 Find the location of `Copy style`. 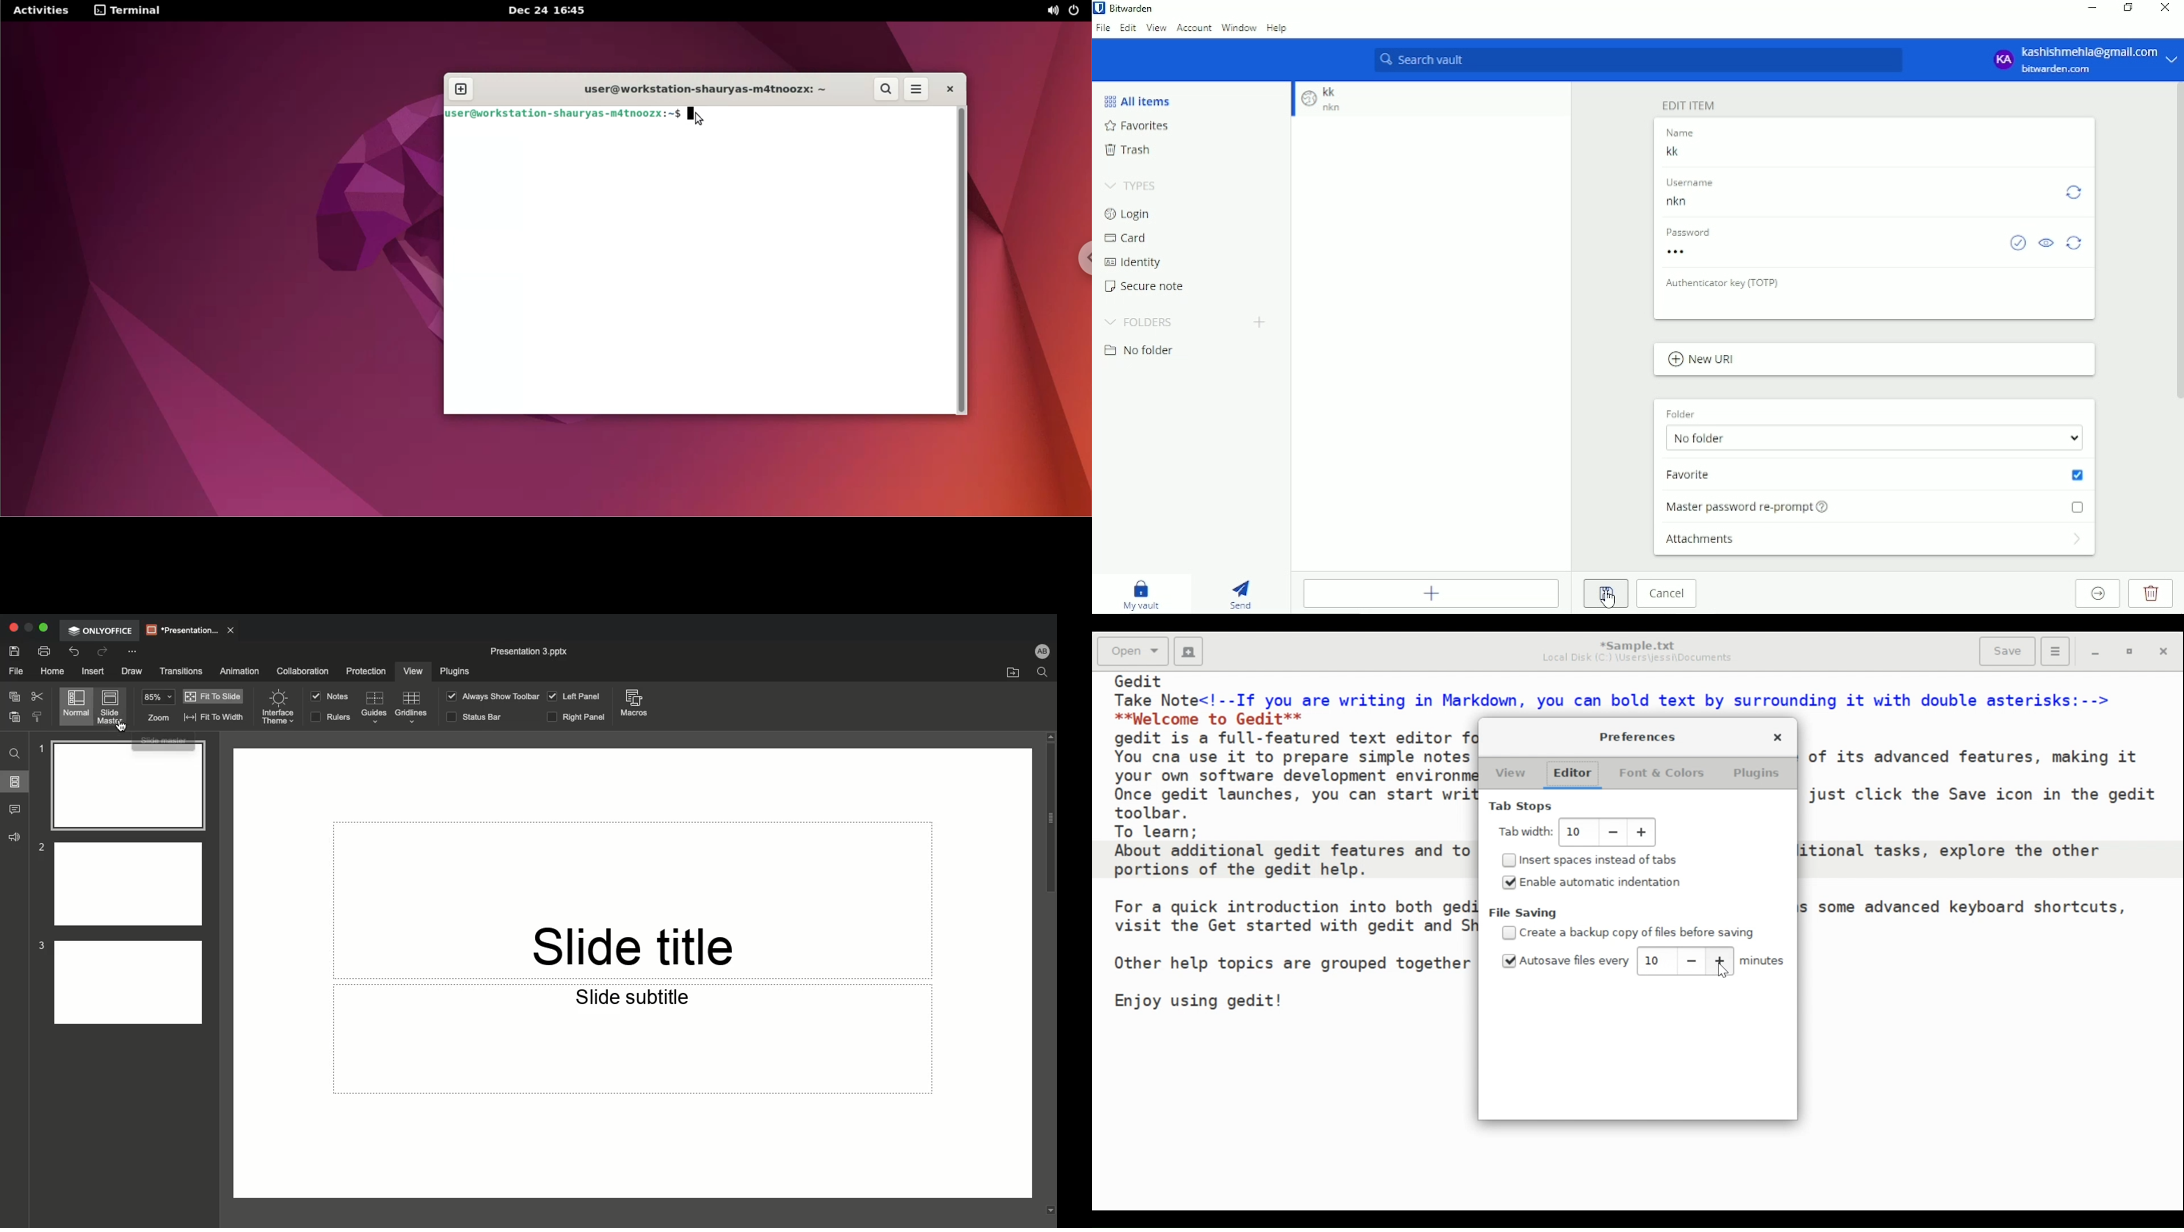

Copy style is located at coordinates (37, 718).